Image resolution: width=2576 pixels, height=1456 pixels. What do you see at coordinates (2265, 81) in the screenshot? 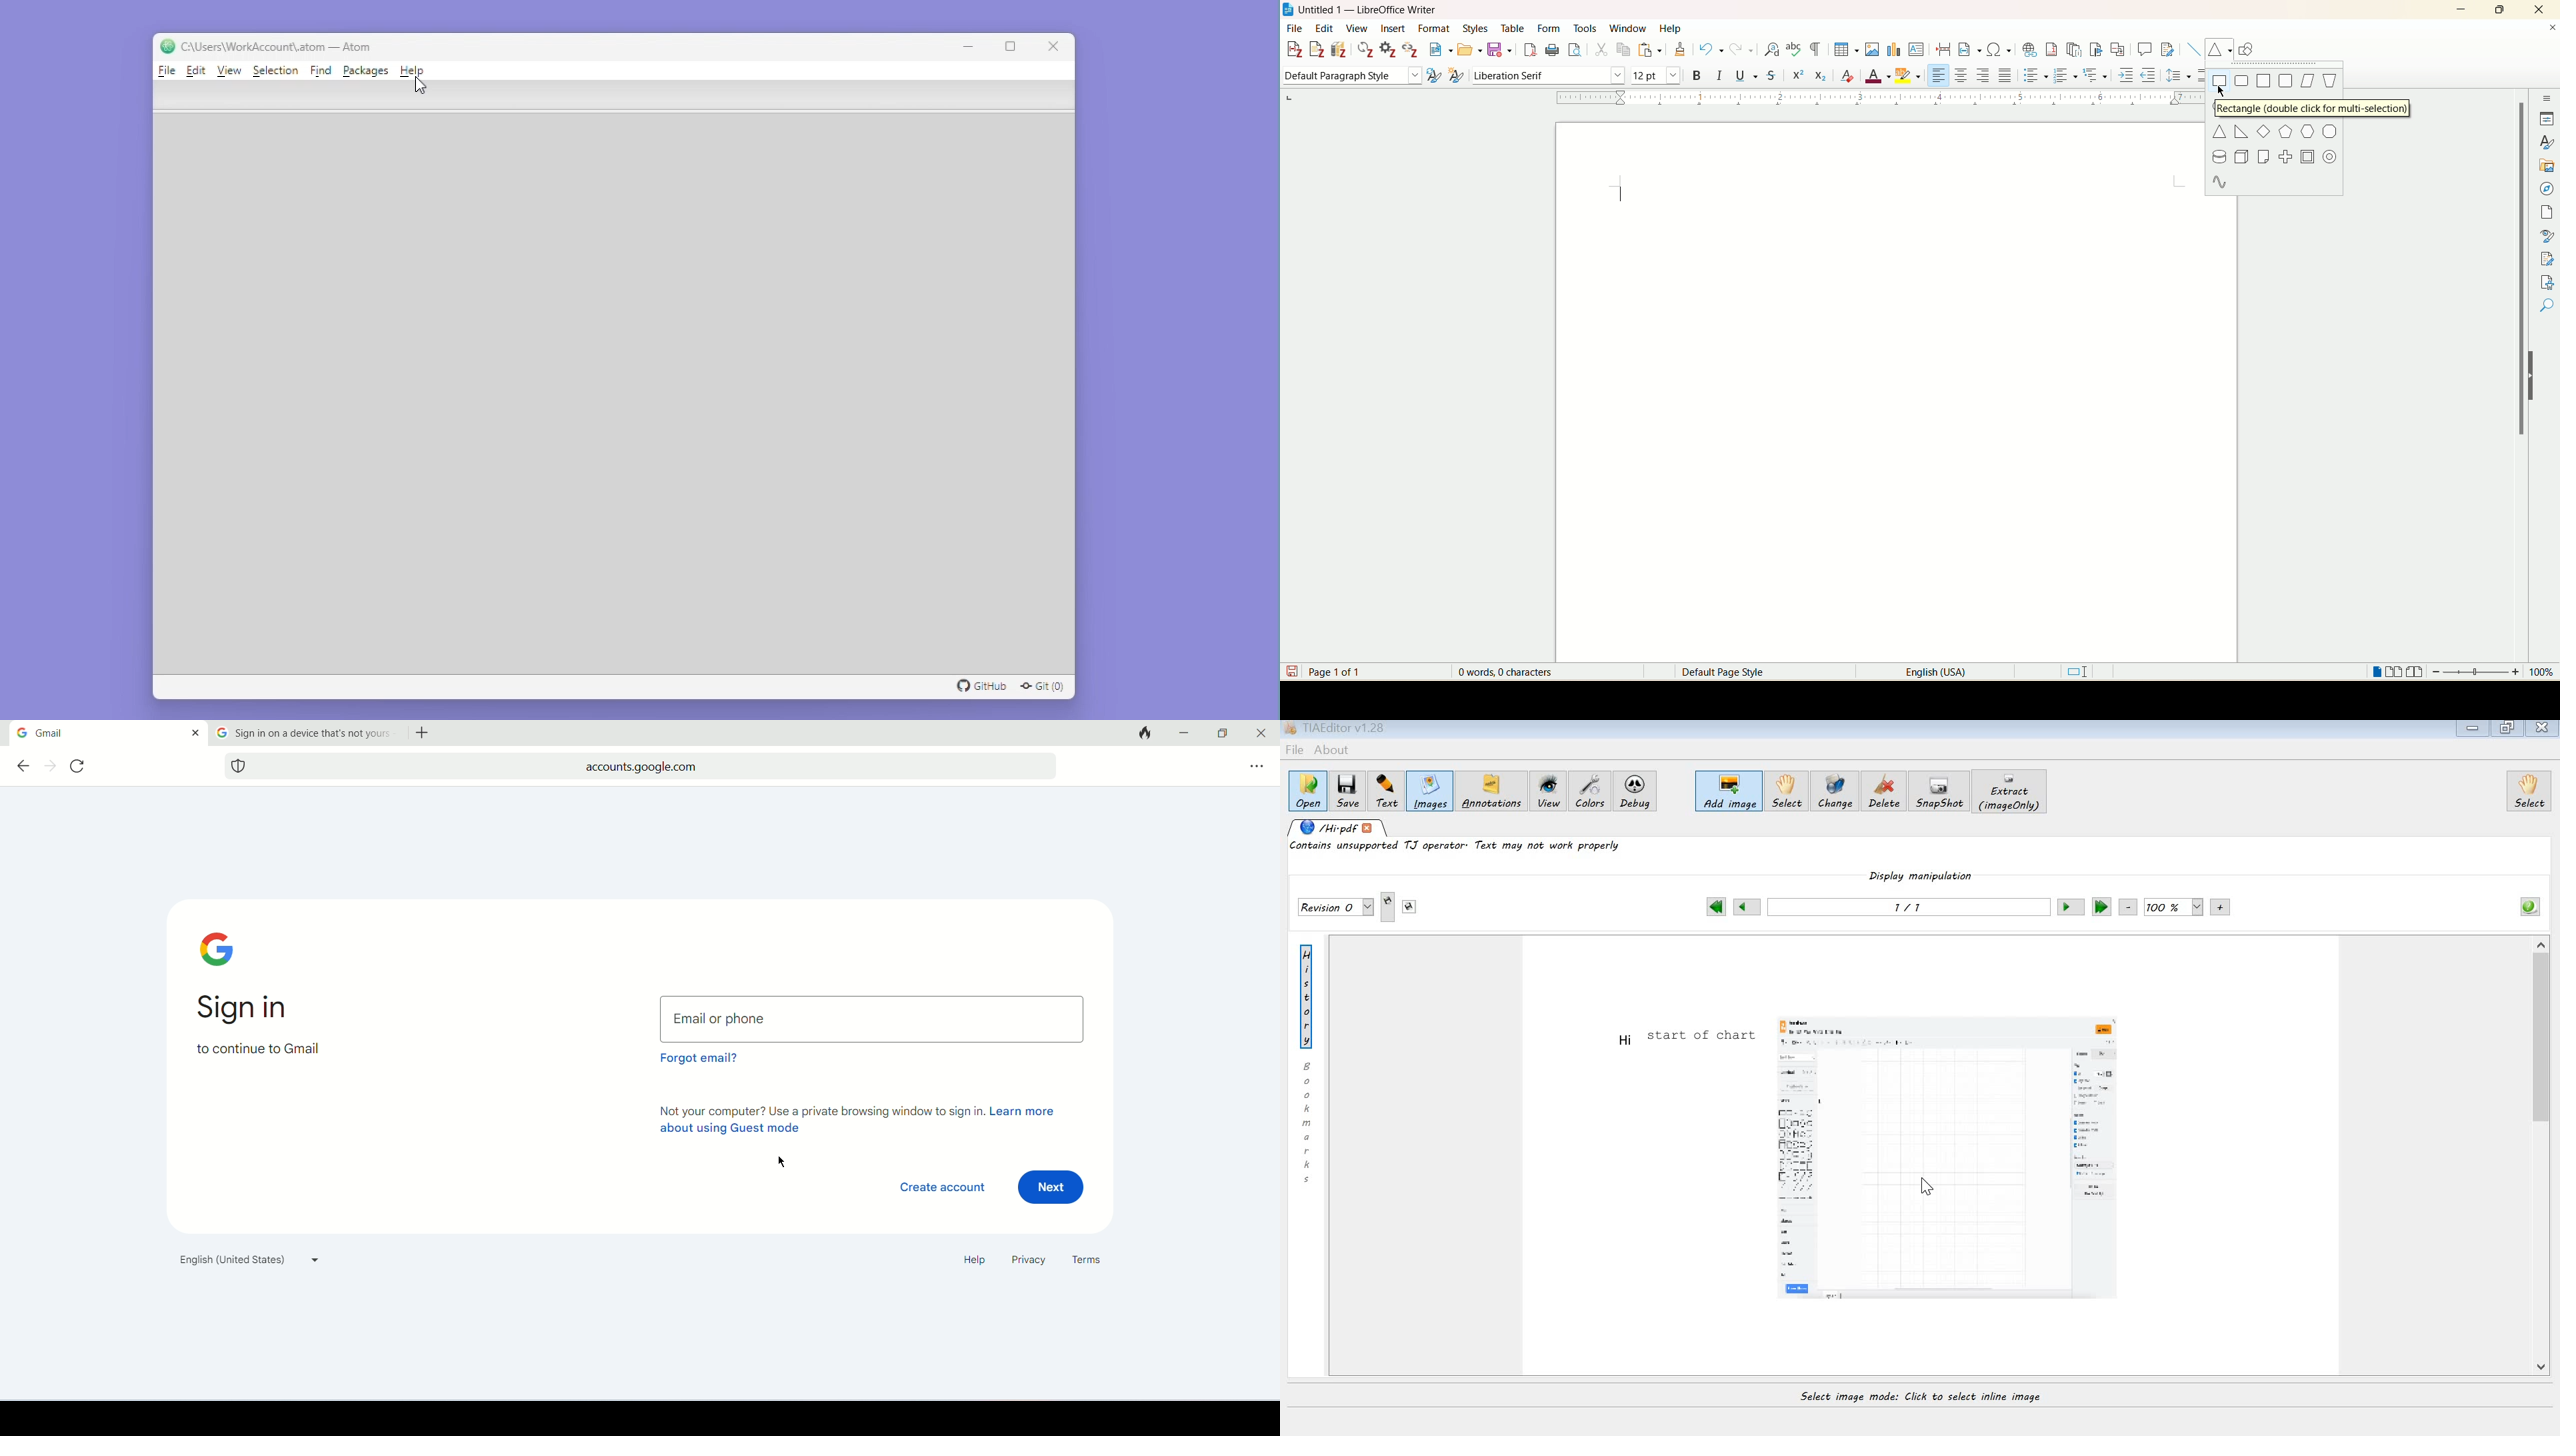
I see `square` at bounding box center [2265, 81].